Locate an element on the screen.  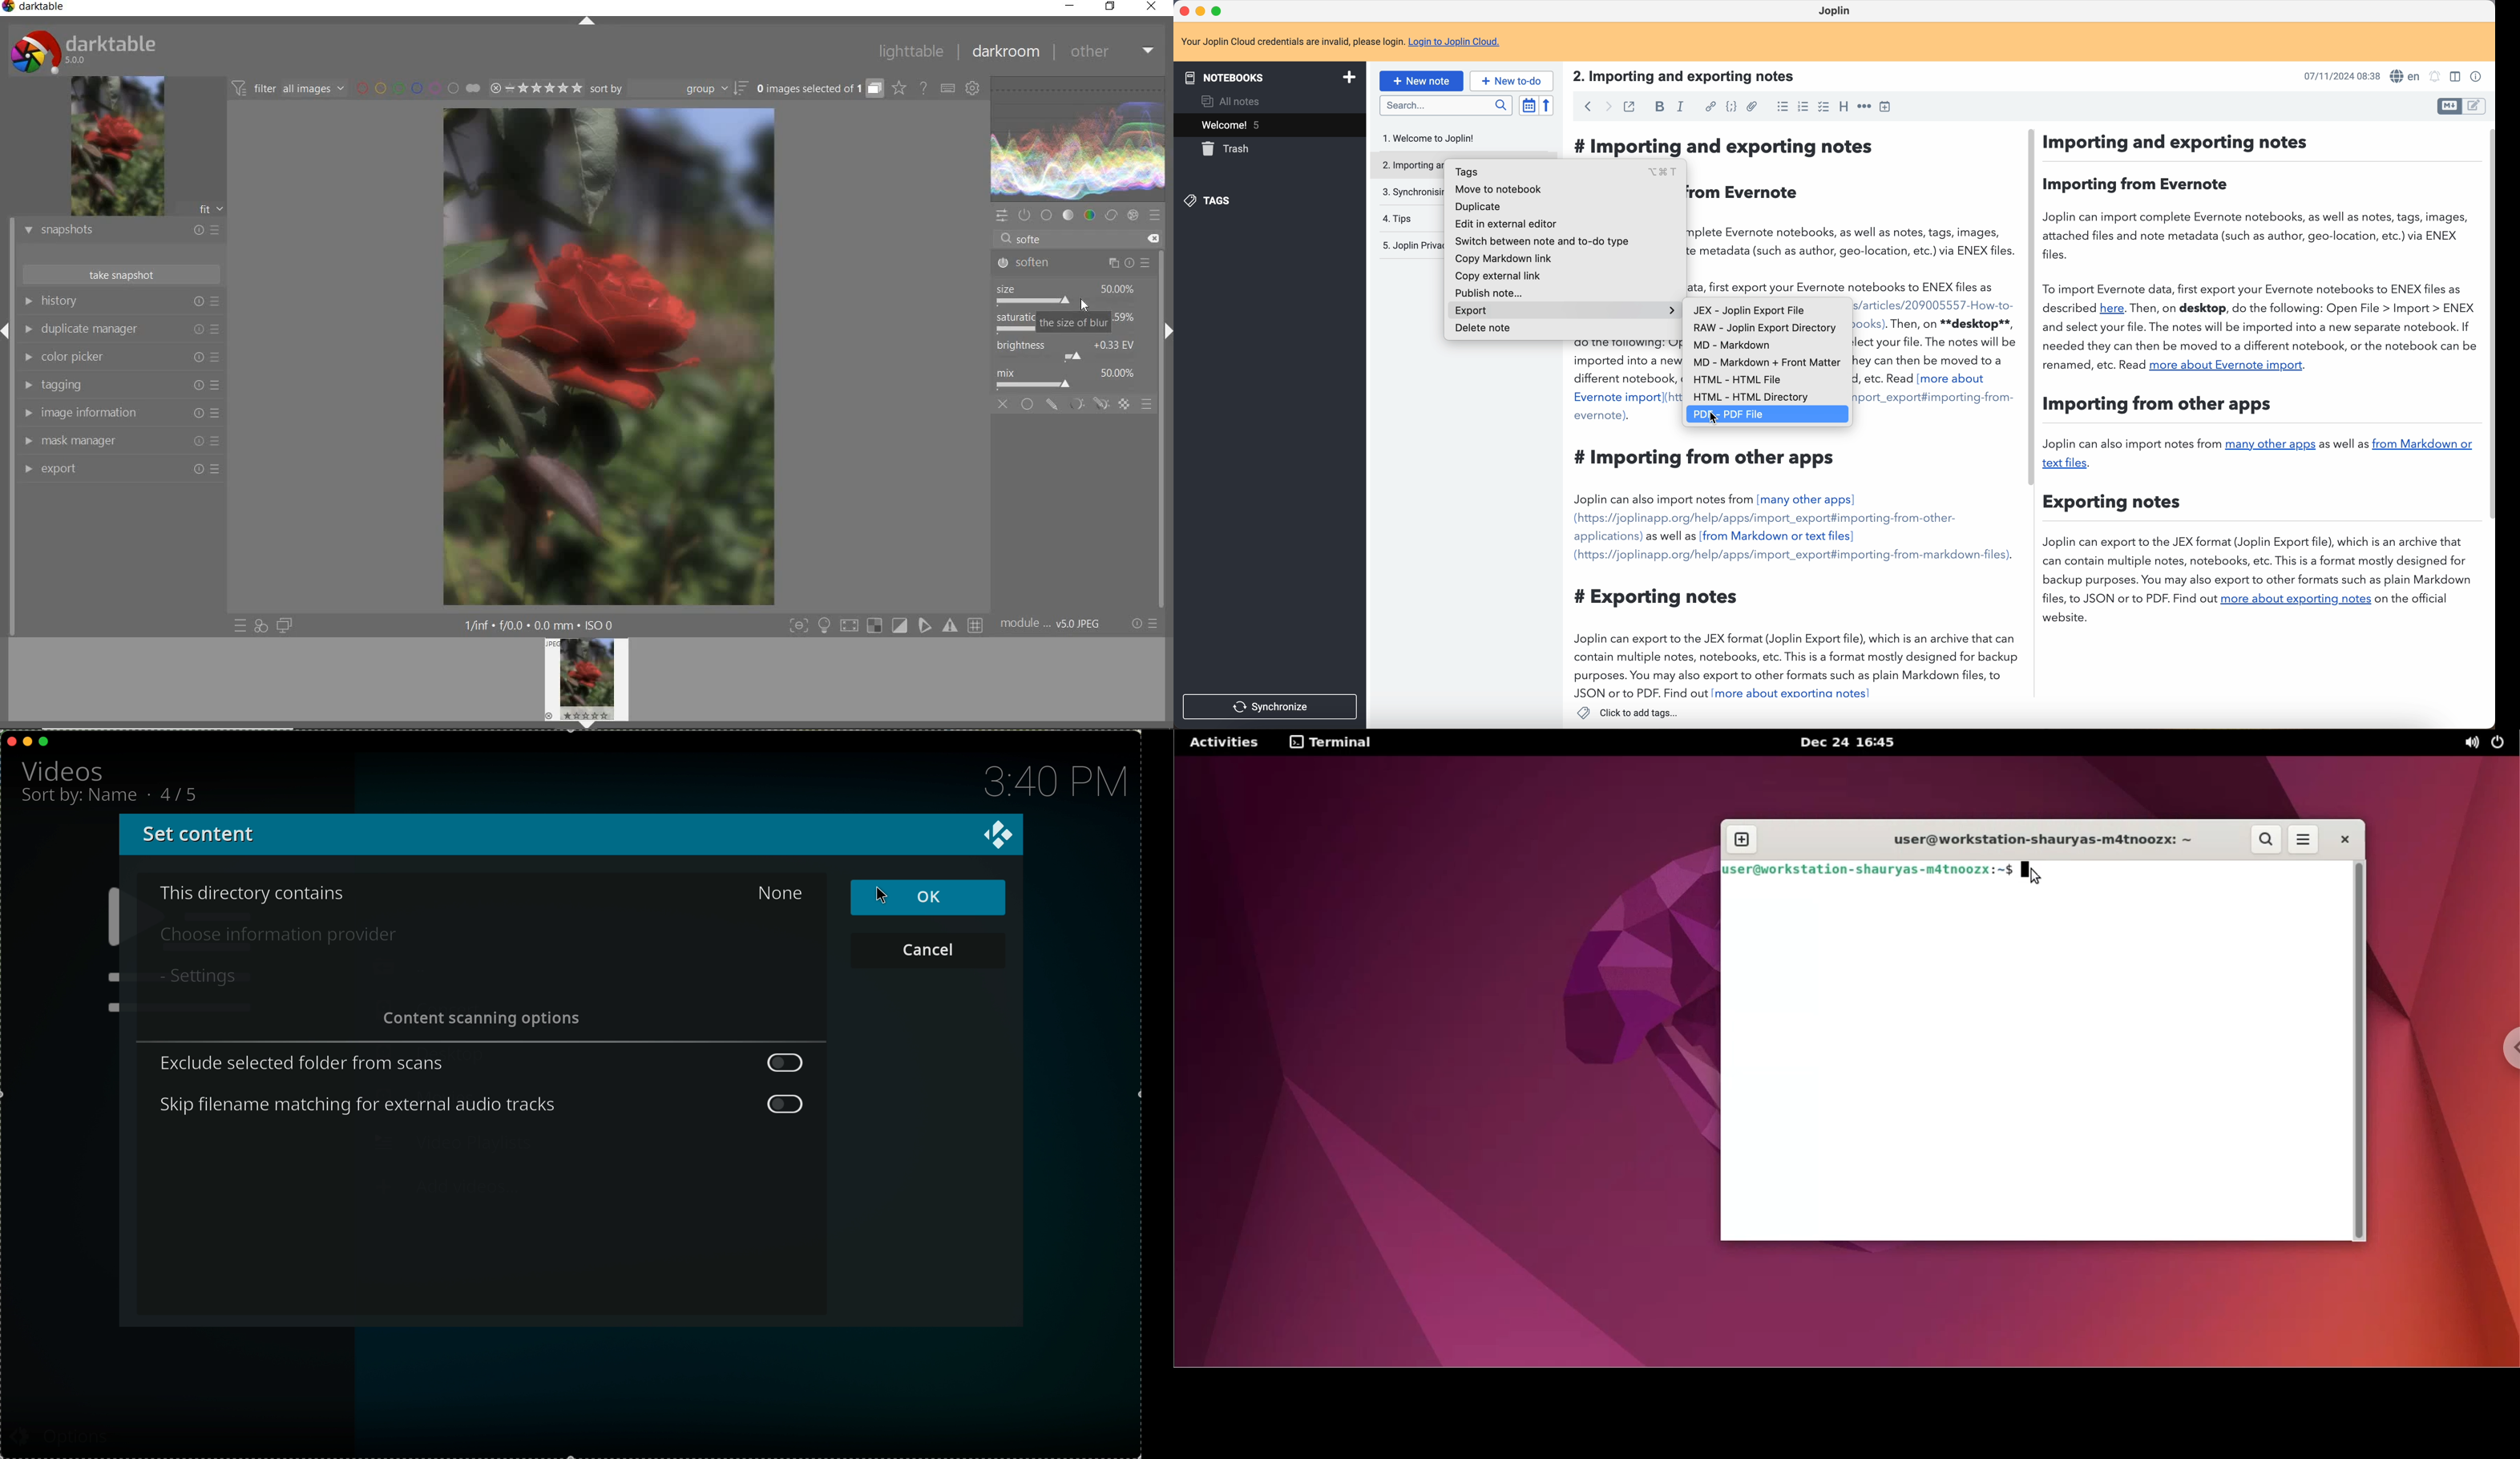
italic is located at coordinates (1681, 107).